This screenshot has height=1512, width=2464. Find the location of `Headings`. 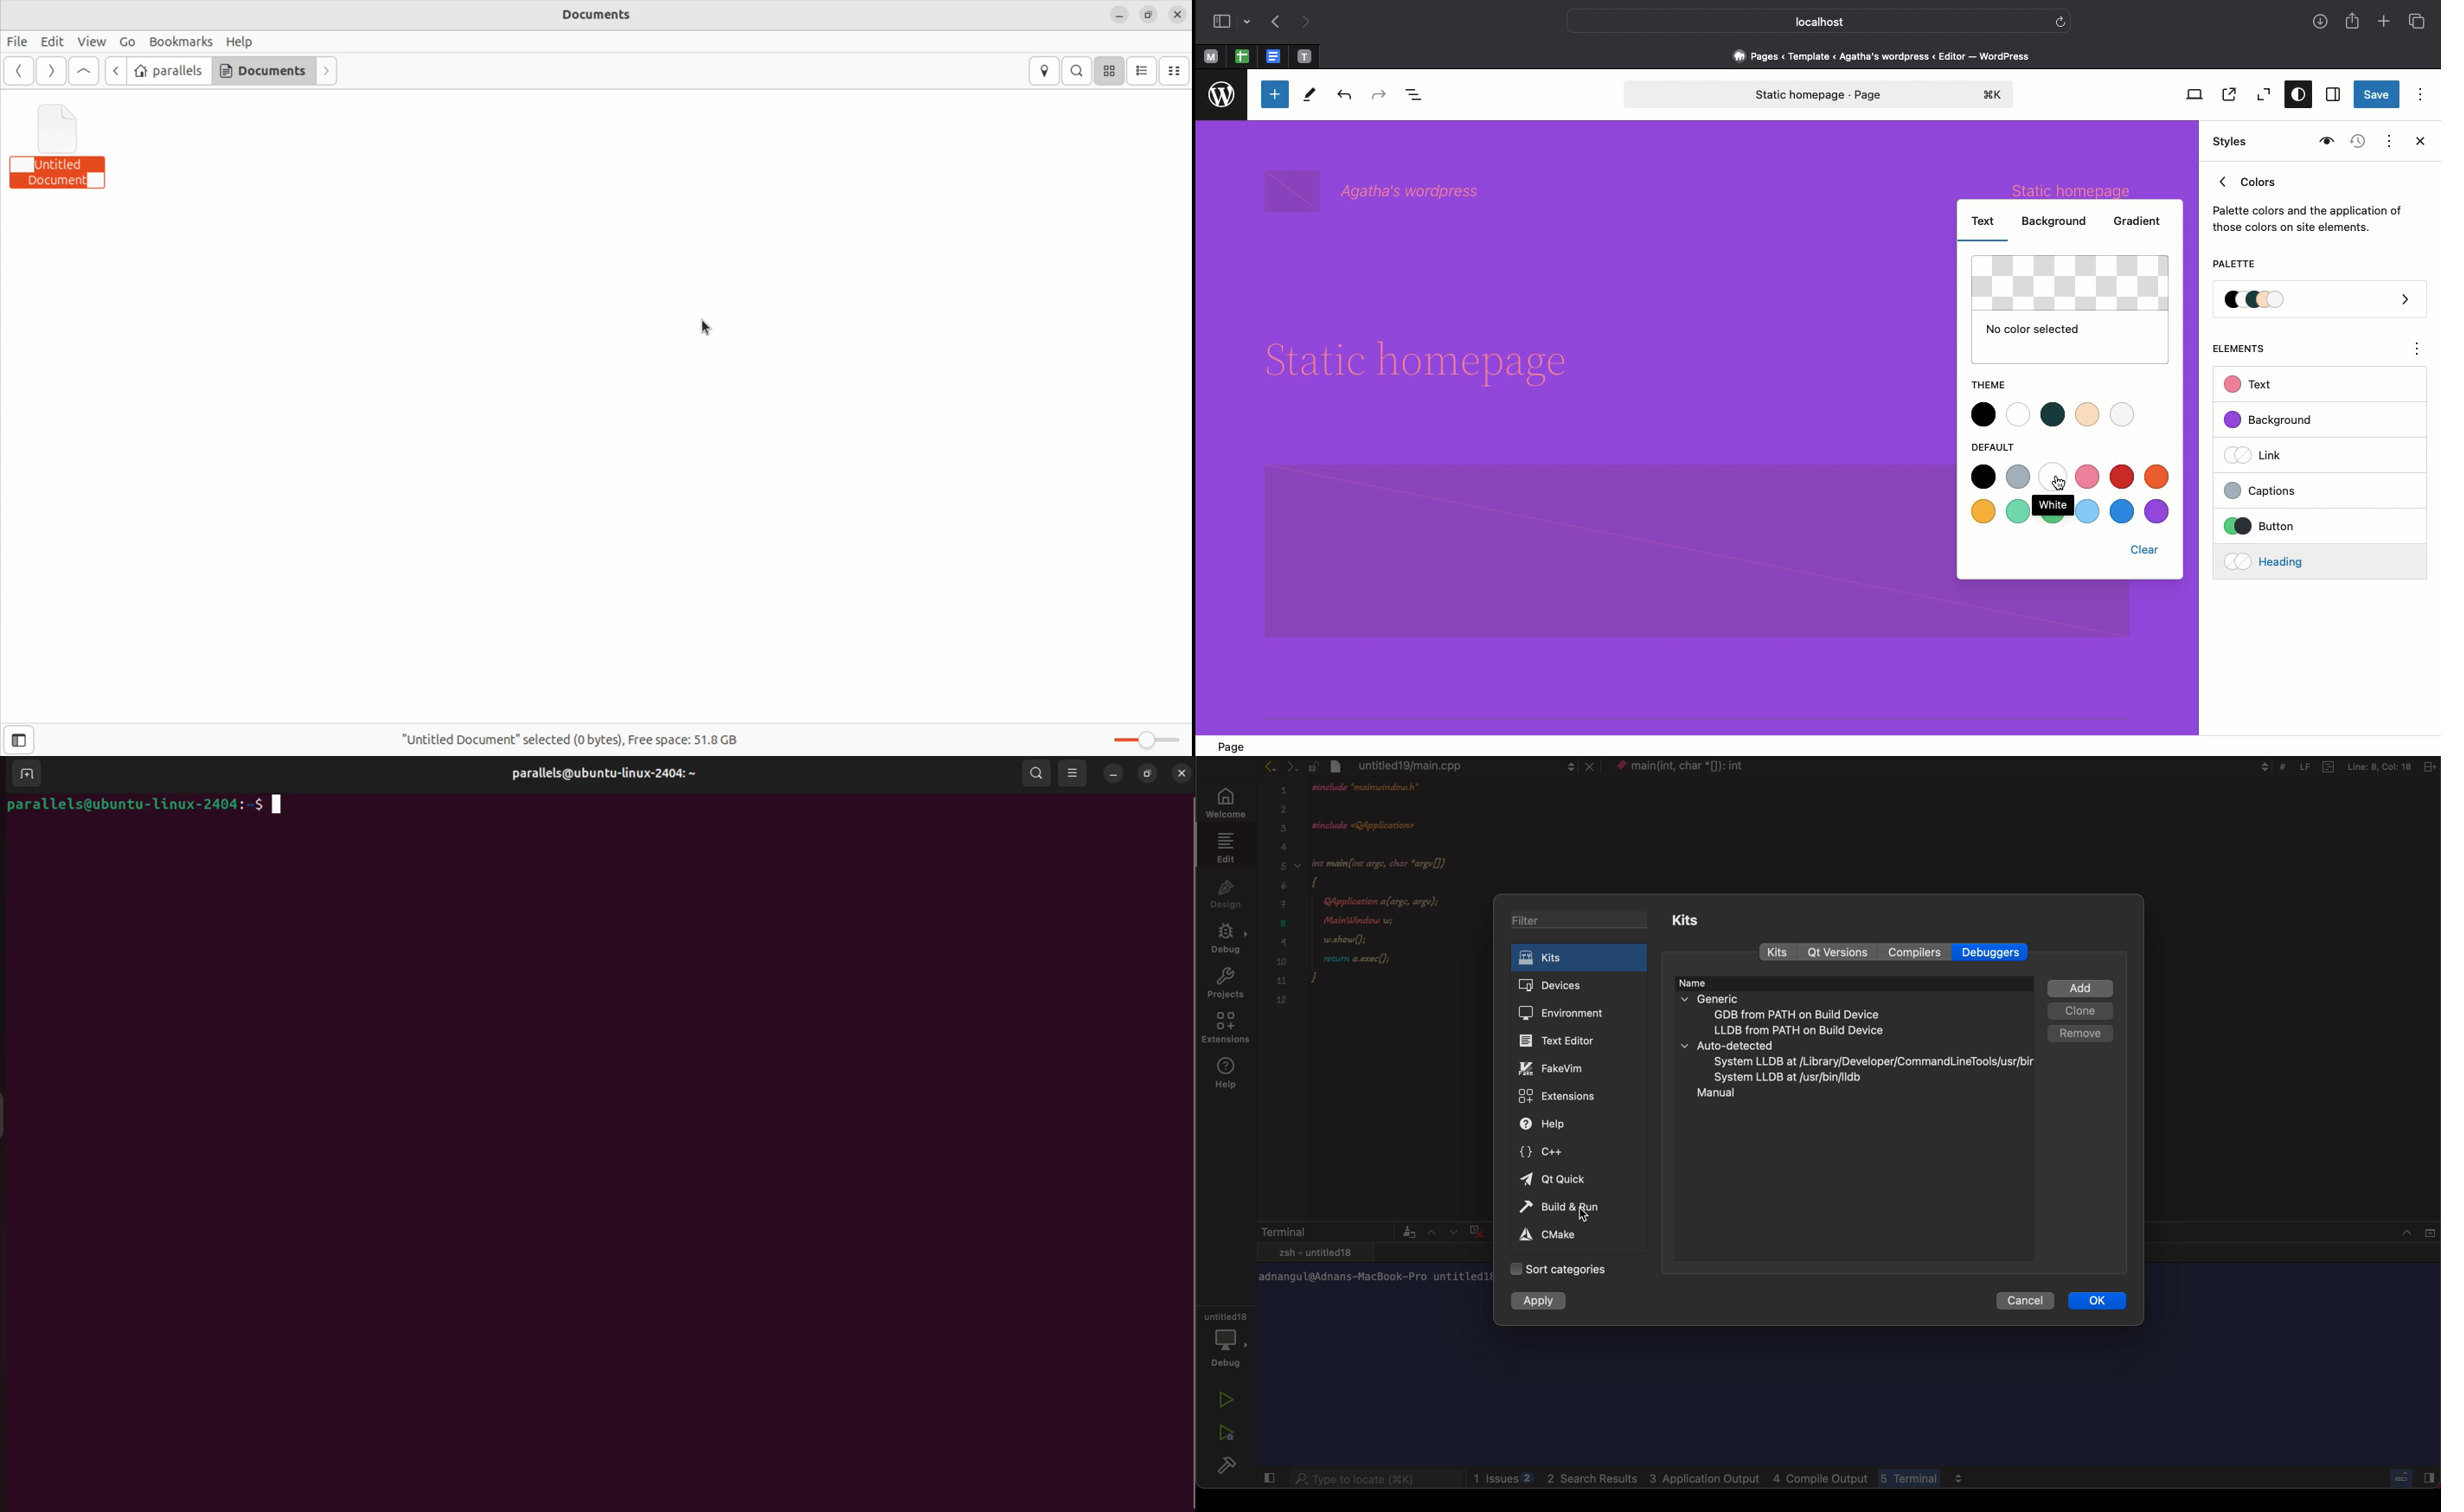

Headings is located at coordinates (2290, 560).